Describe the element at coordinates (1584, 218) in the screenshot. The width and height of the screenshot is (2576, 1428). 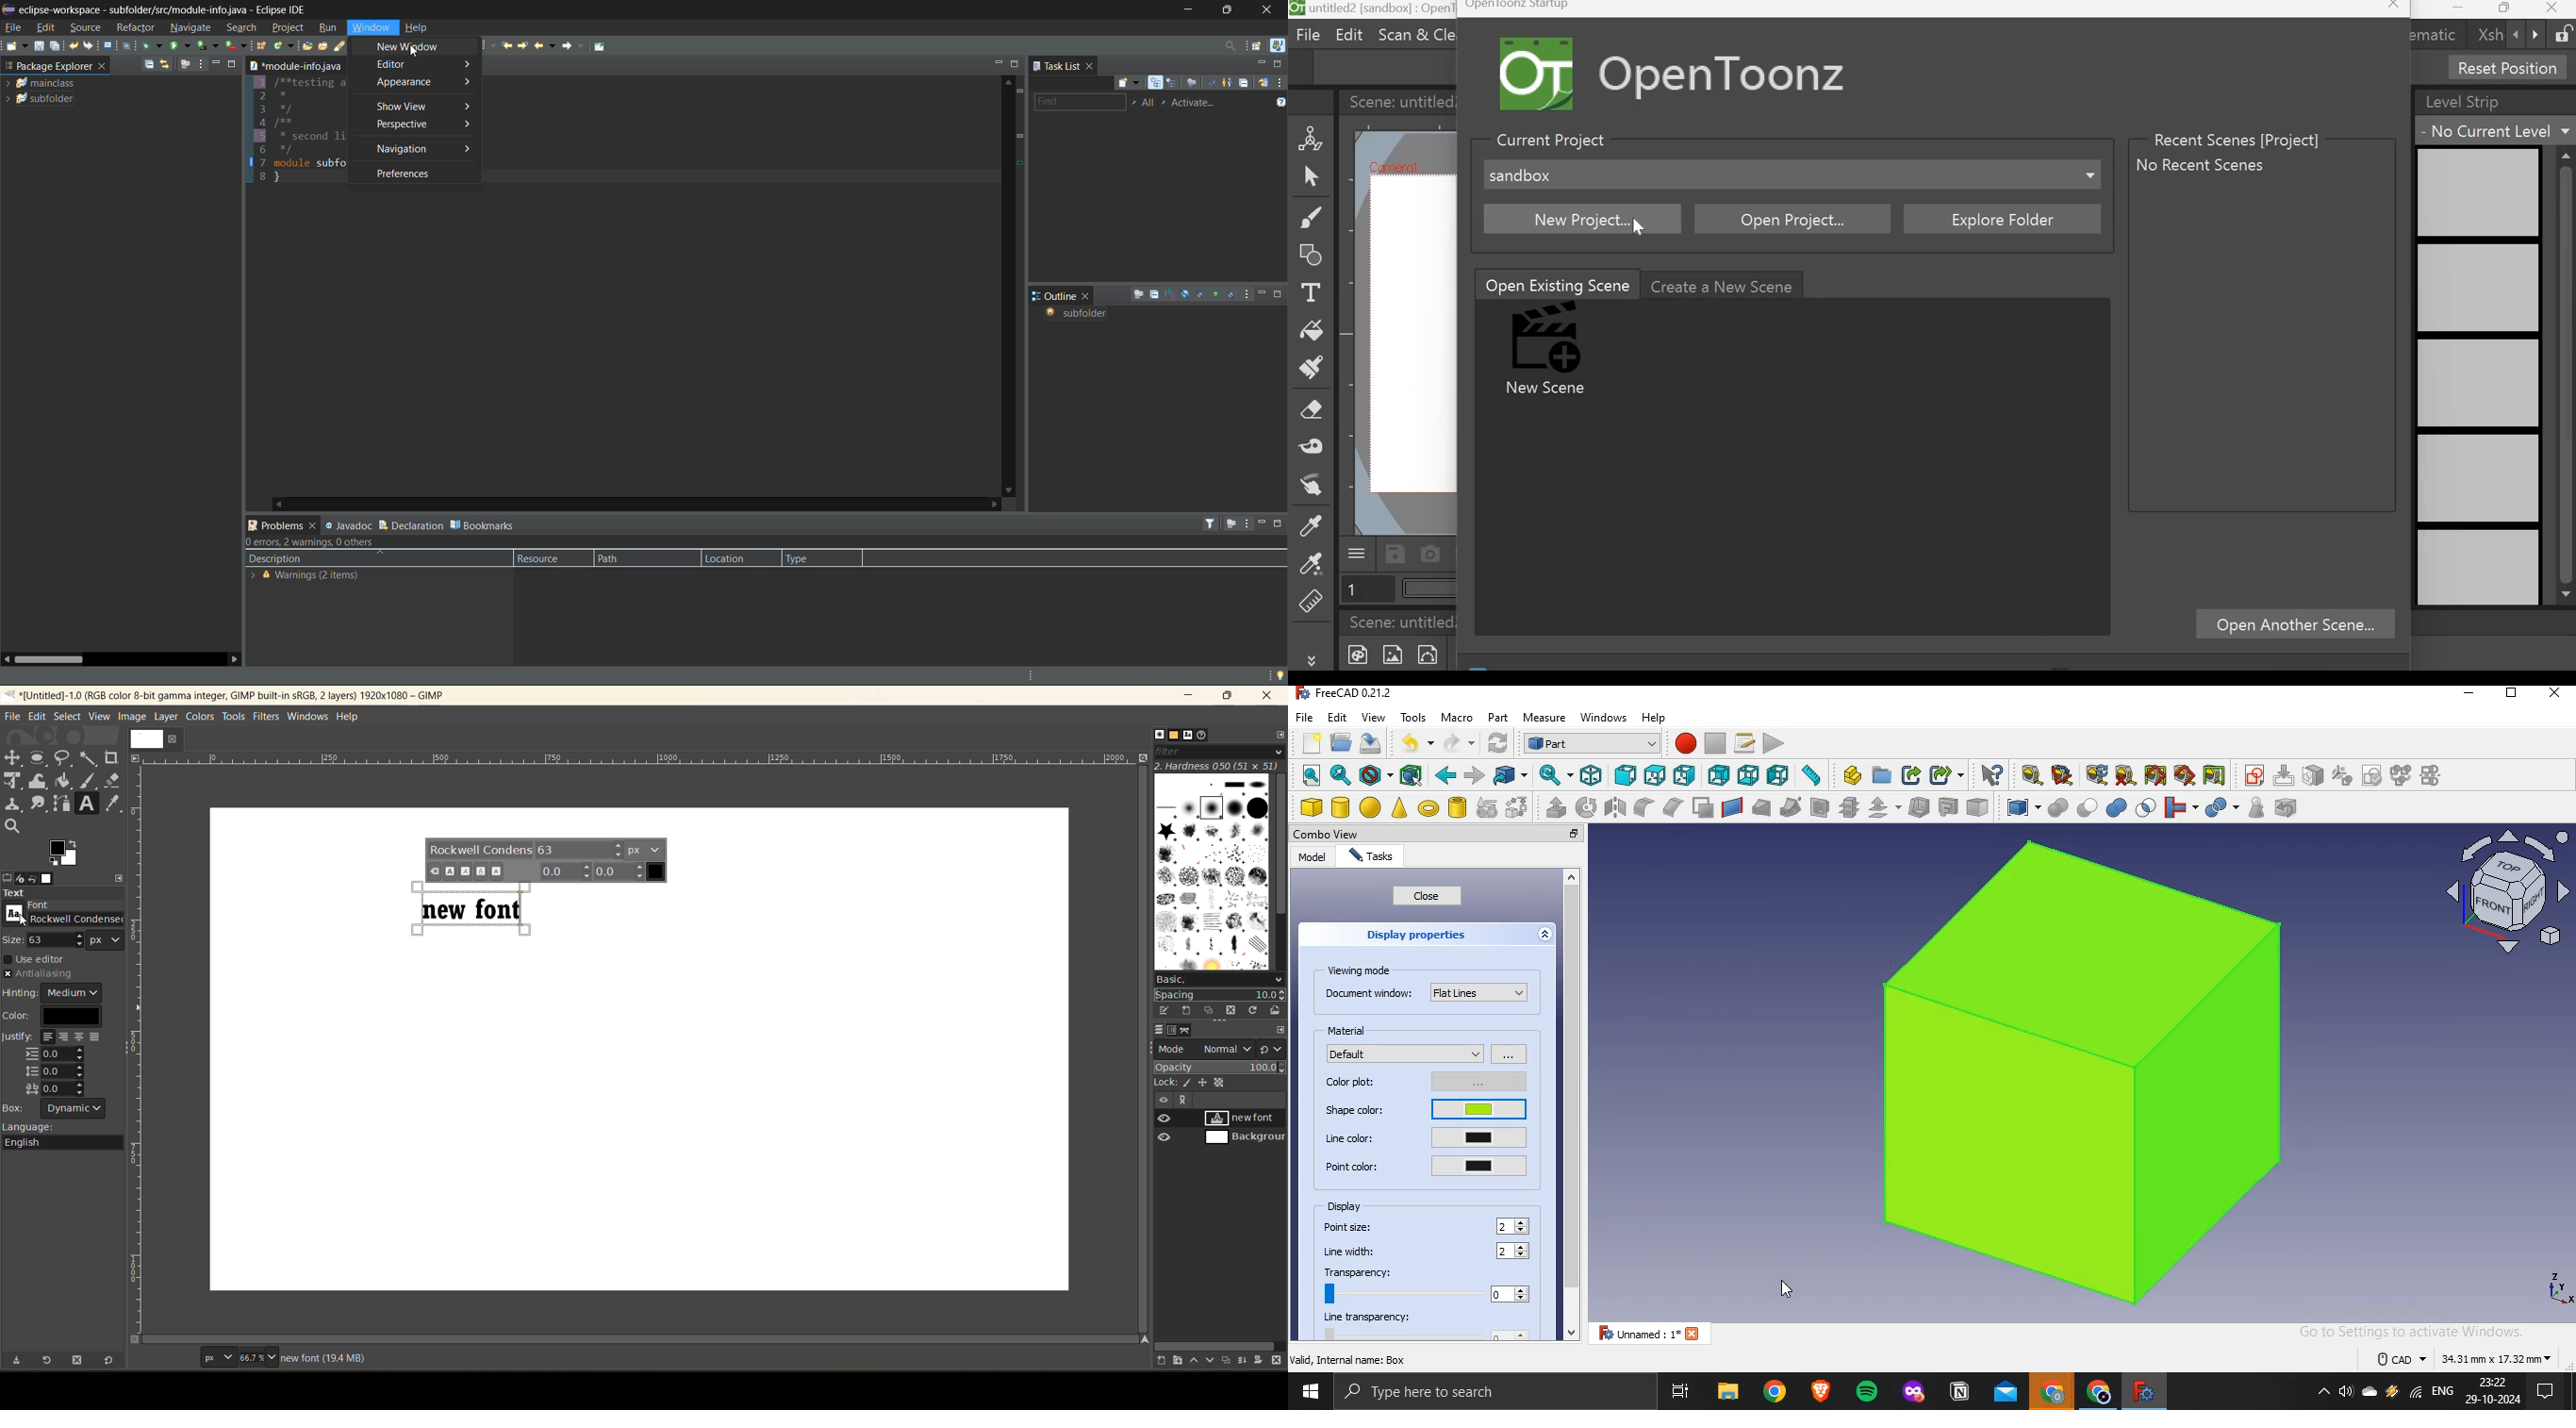
I see `New project` at that location.